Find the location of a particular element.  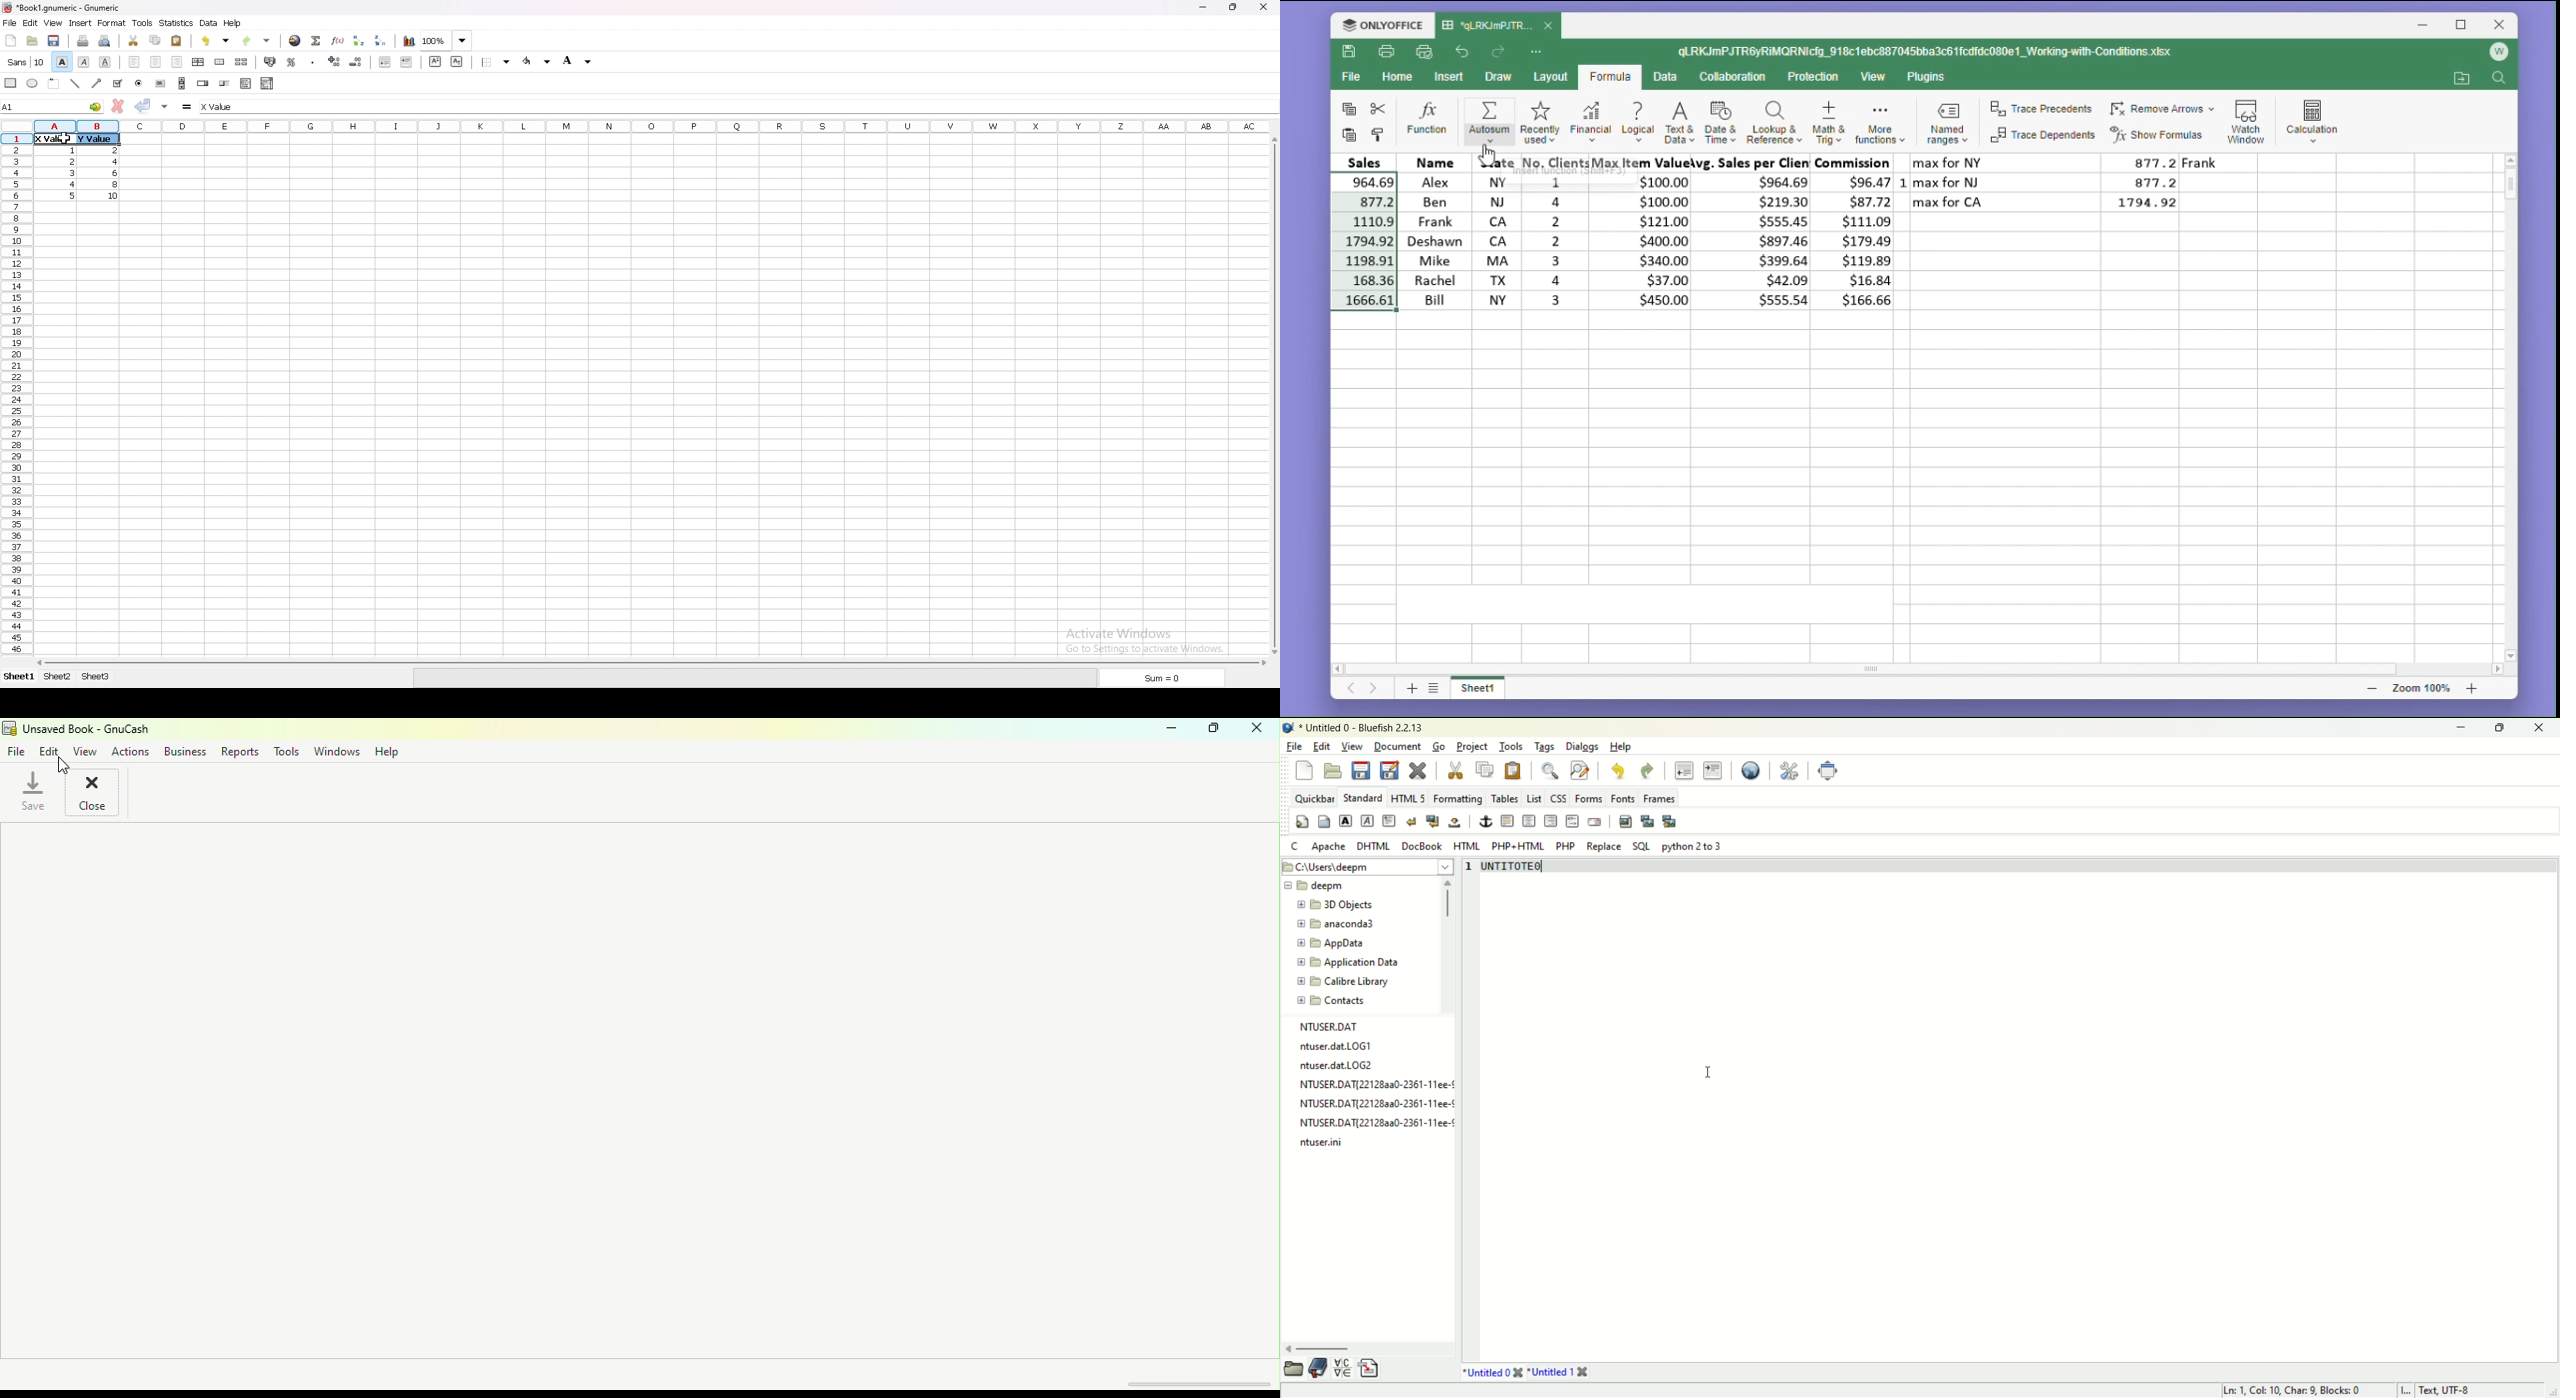

help is located at coordinates (233, 23).